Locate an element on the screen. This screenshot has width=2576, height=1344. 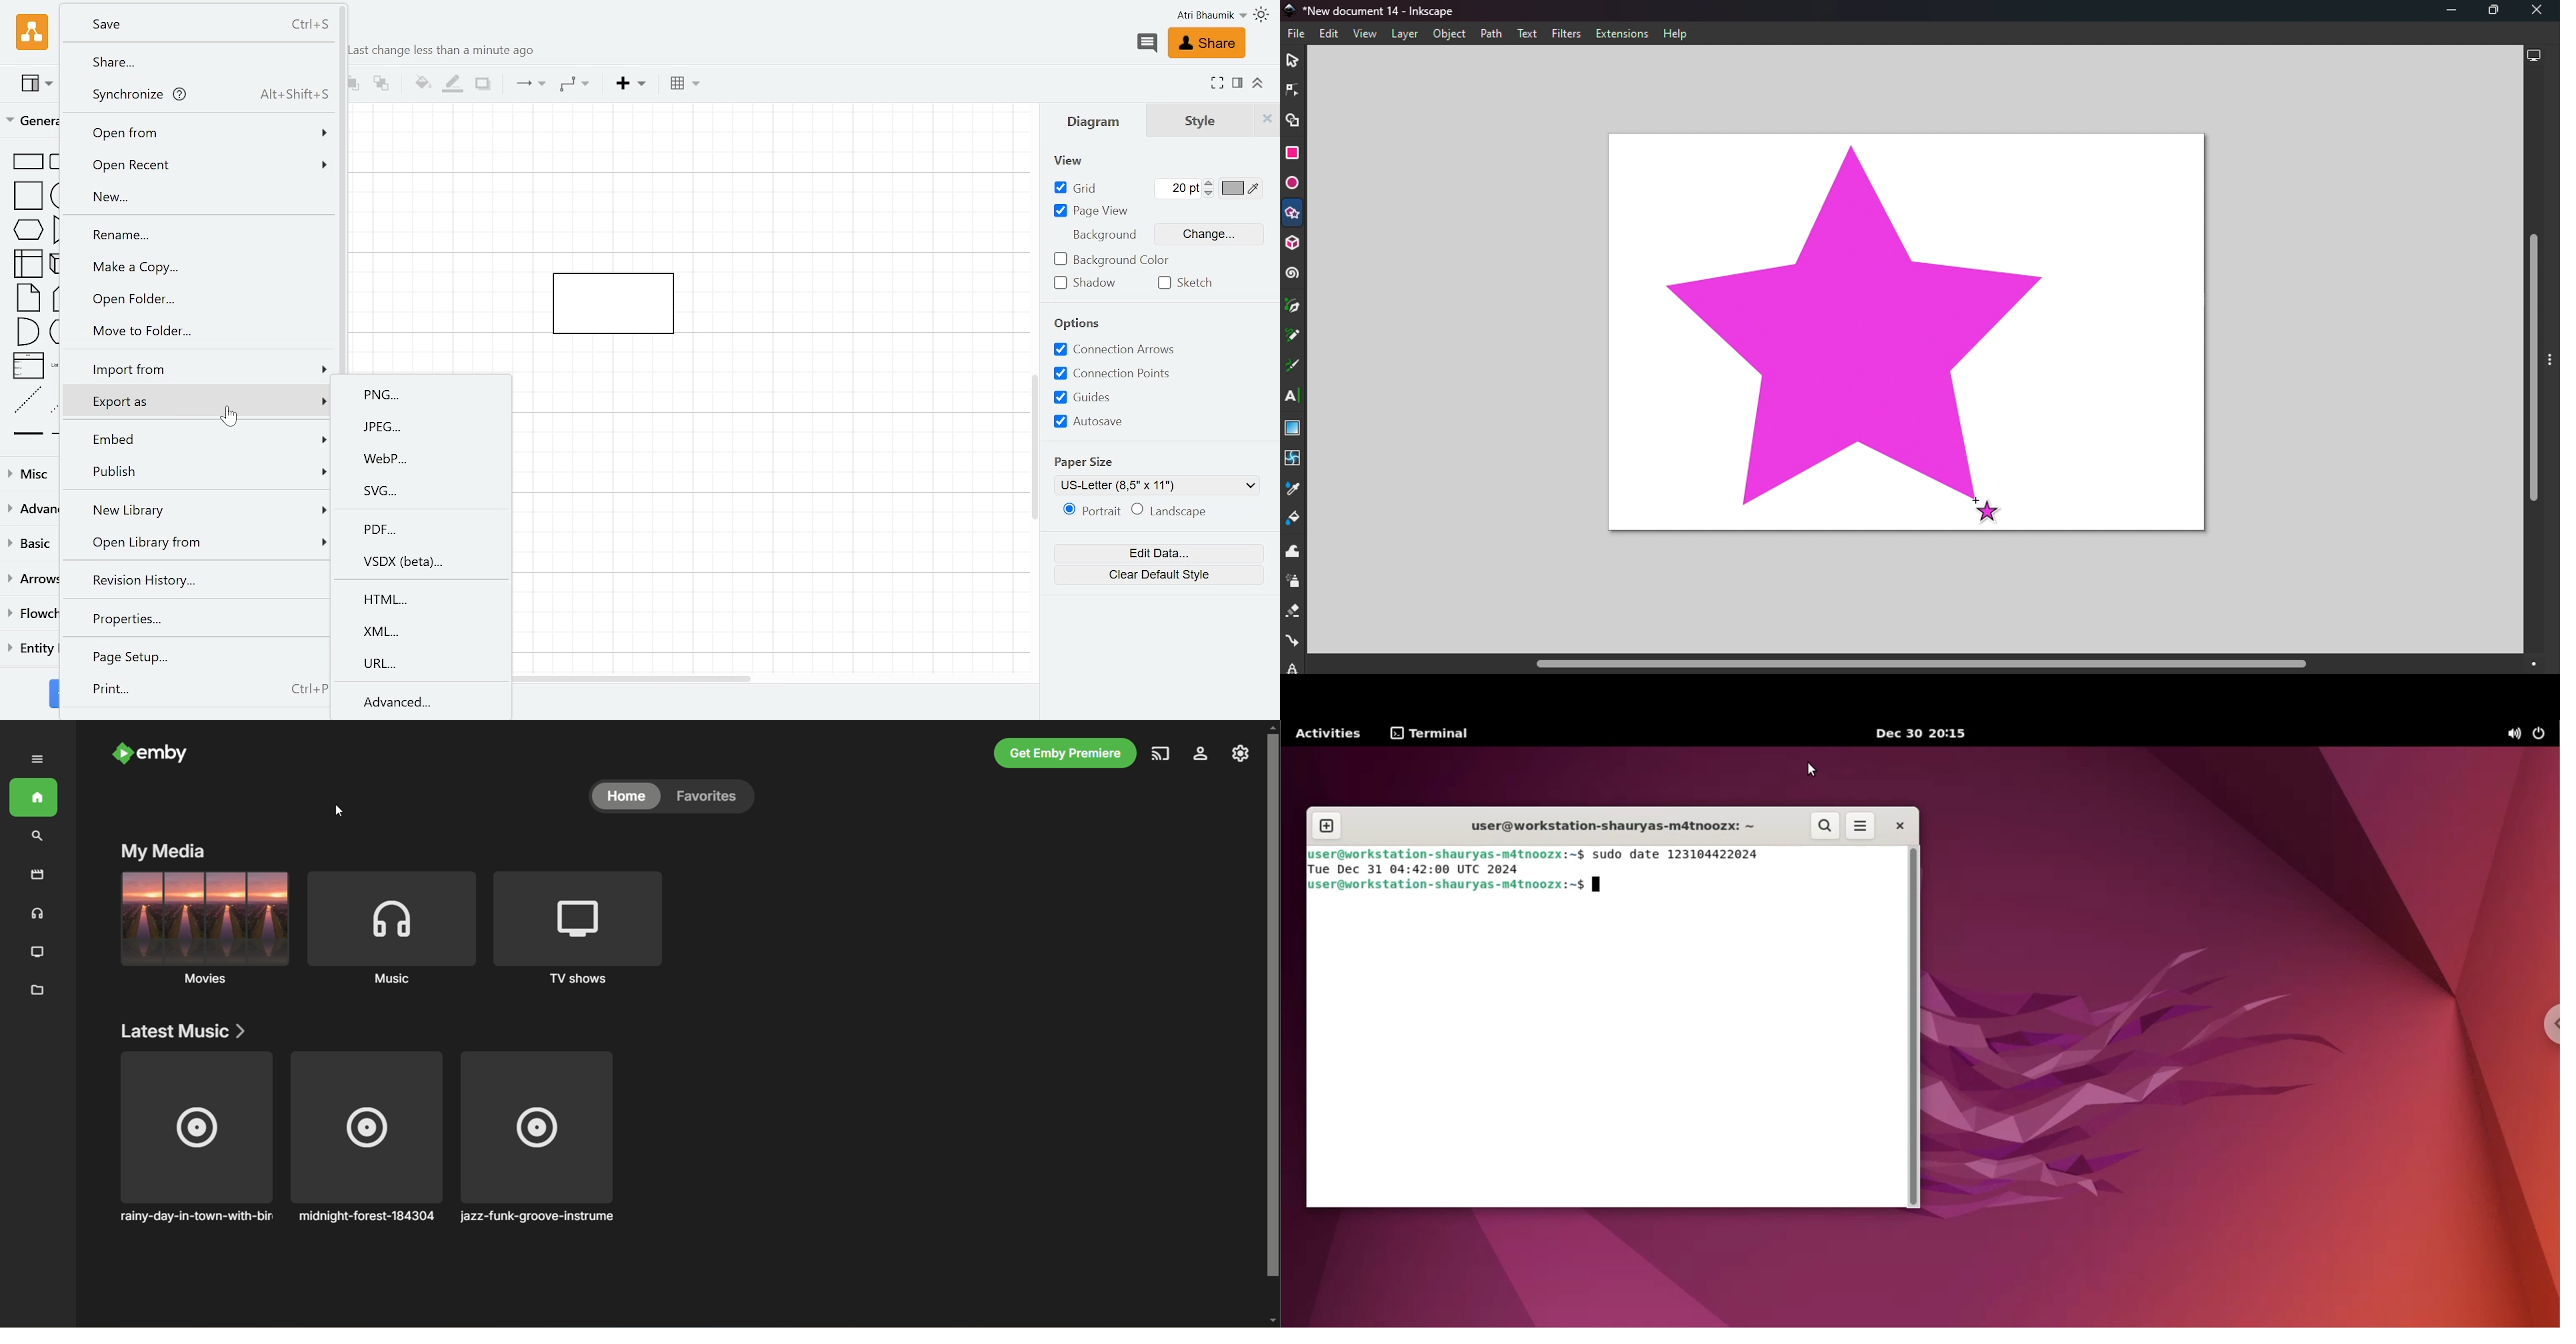
Print is located at coordinates (200, 691).